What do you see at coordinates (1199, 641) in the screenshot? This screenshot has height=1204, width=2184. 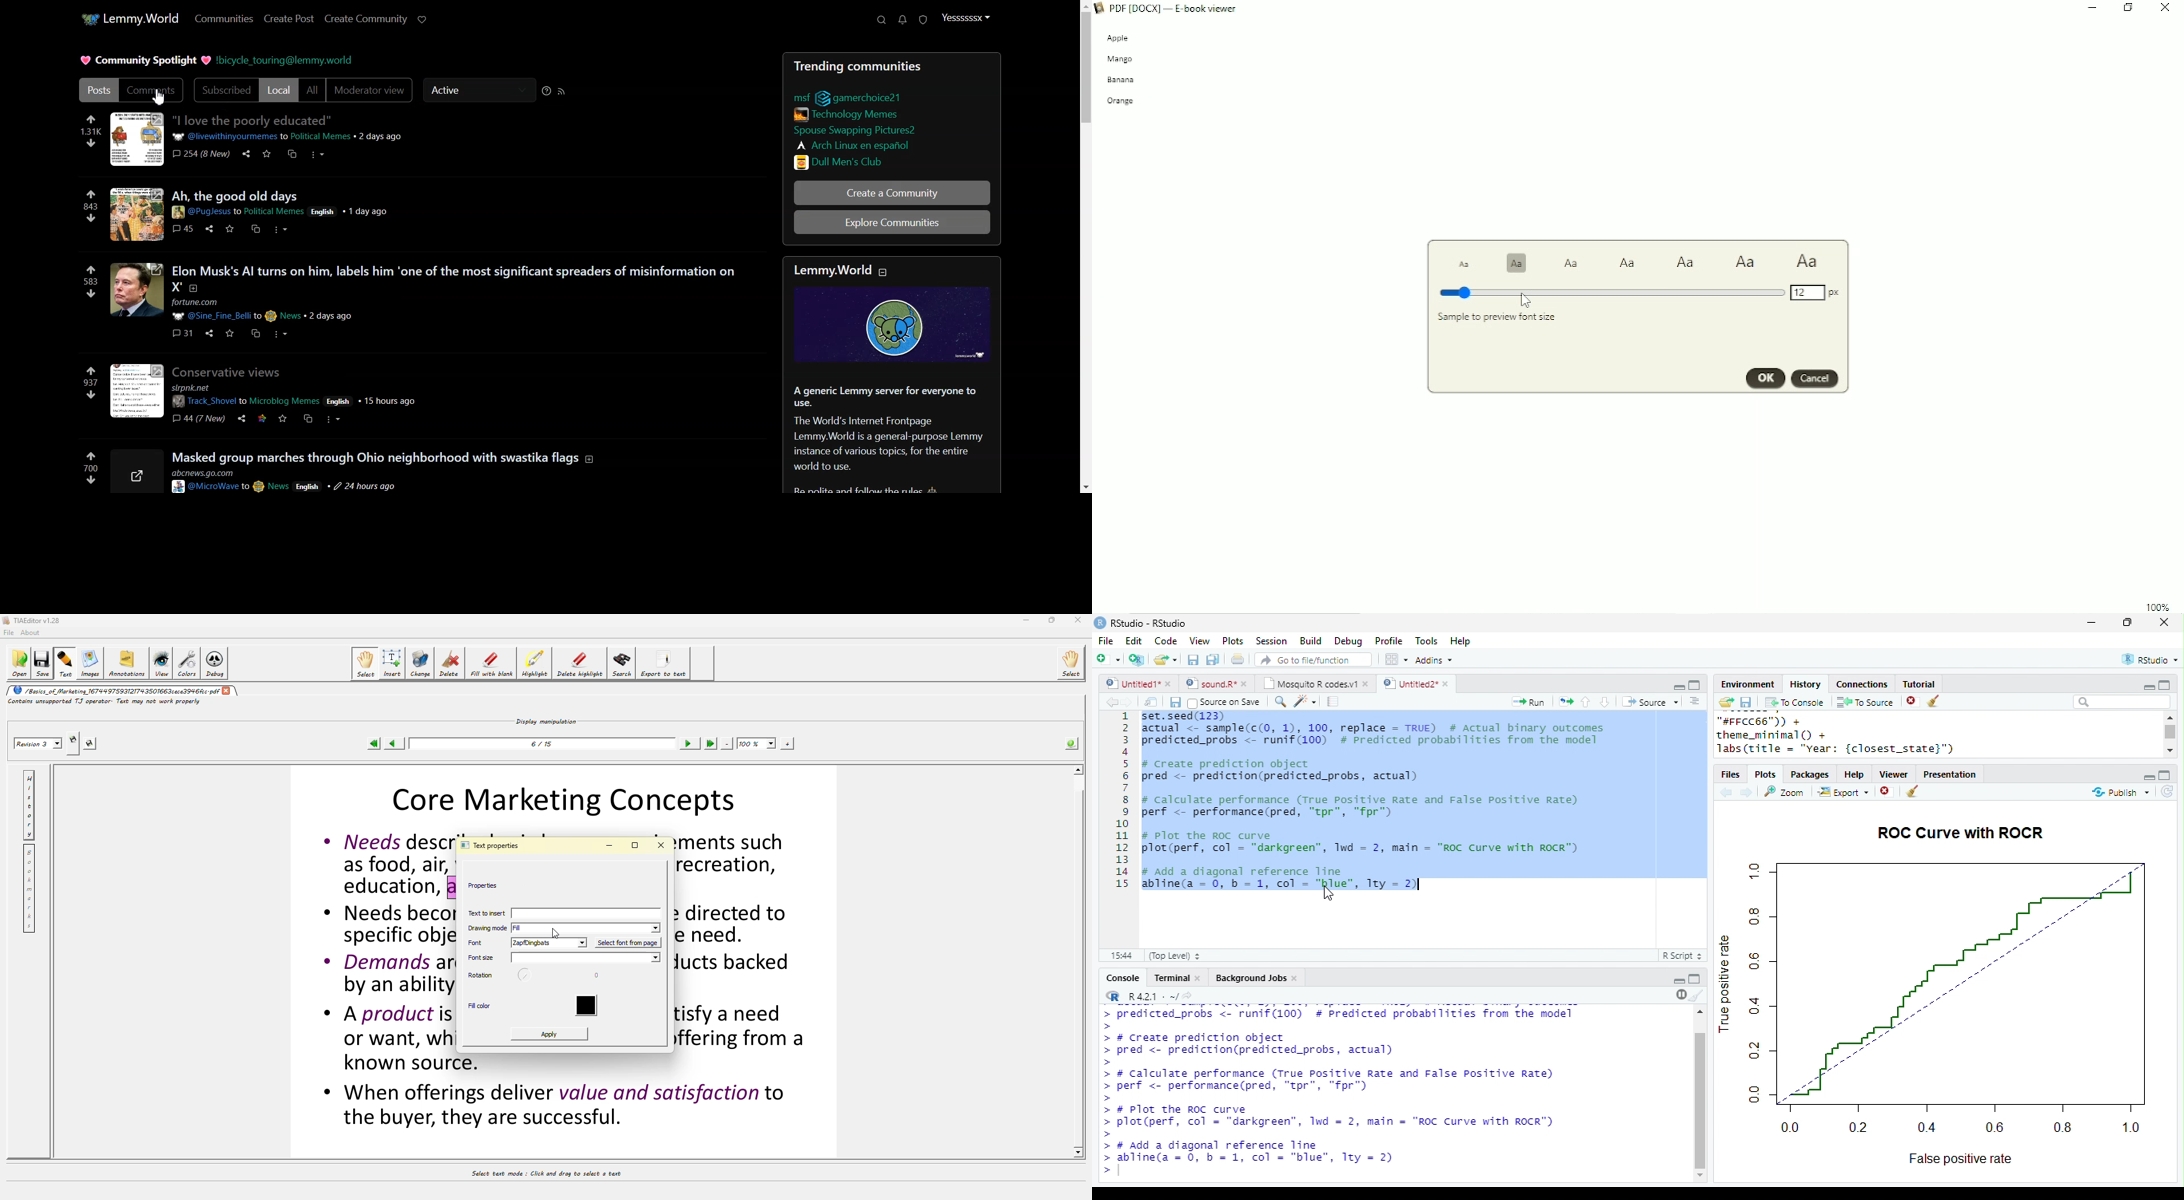 I see `View` at bounding box center [1199, 641].